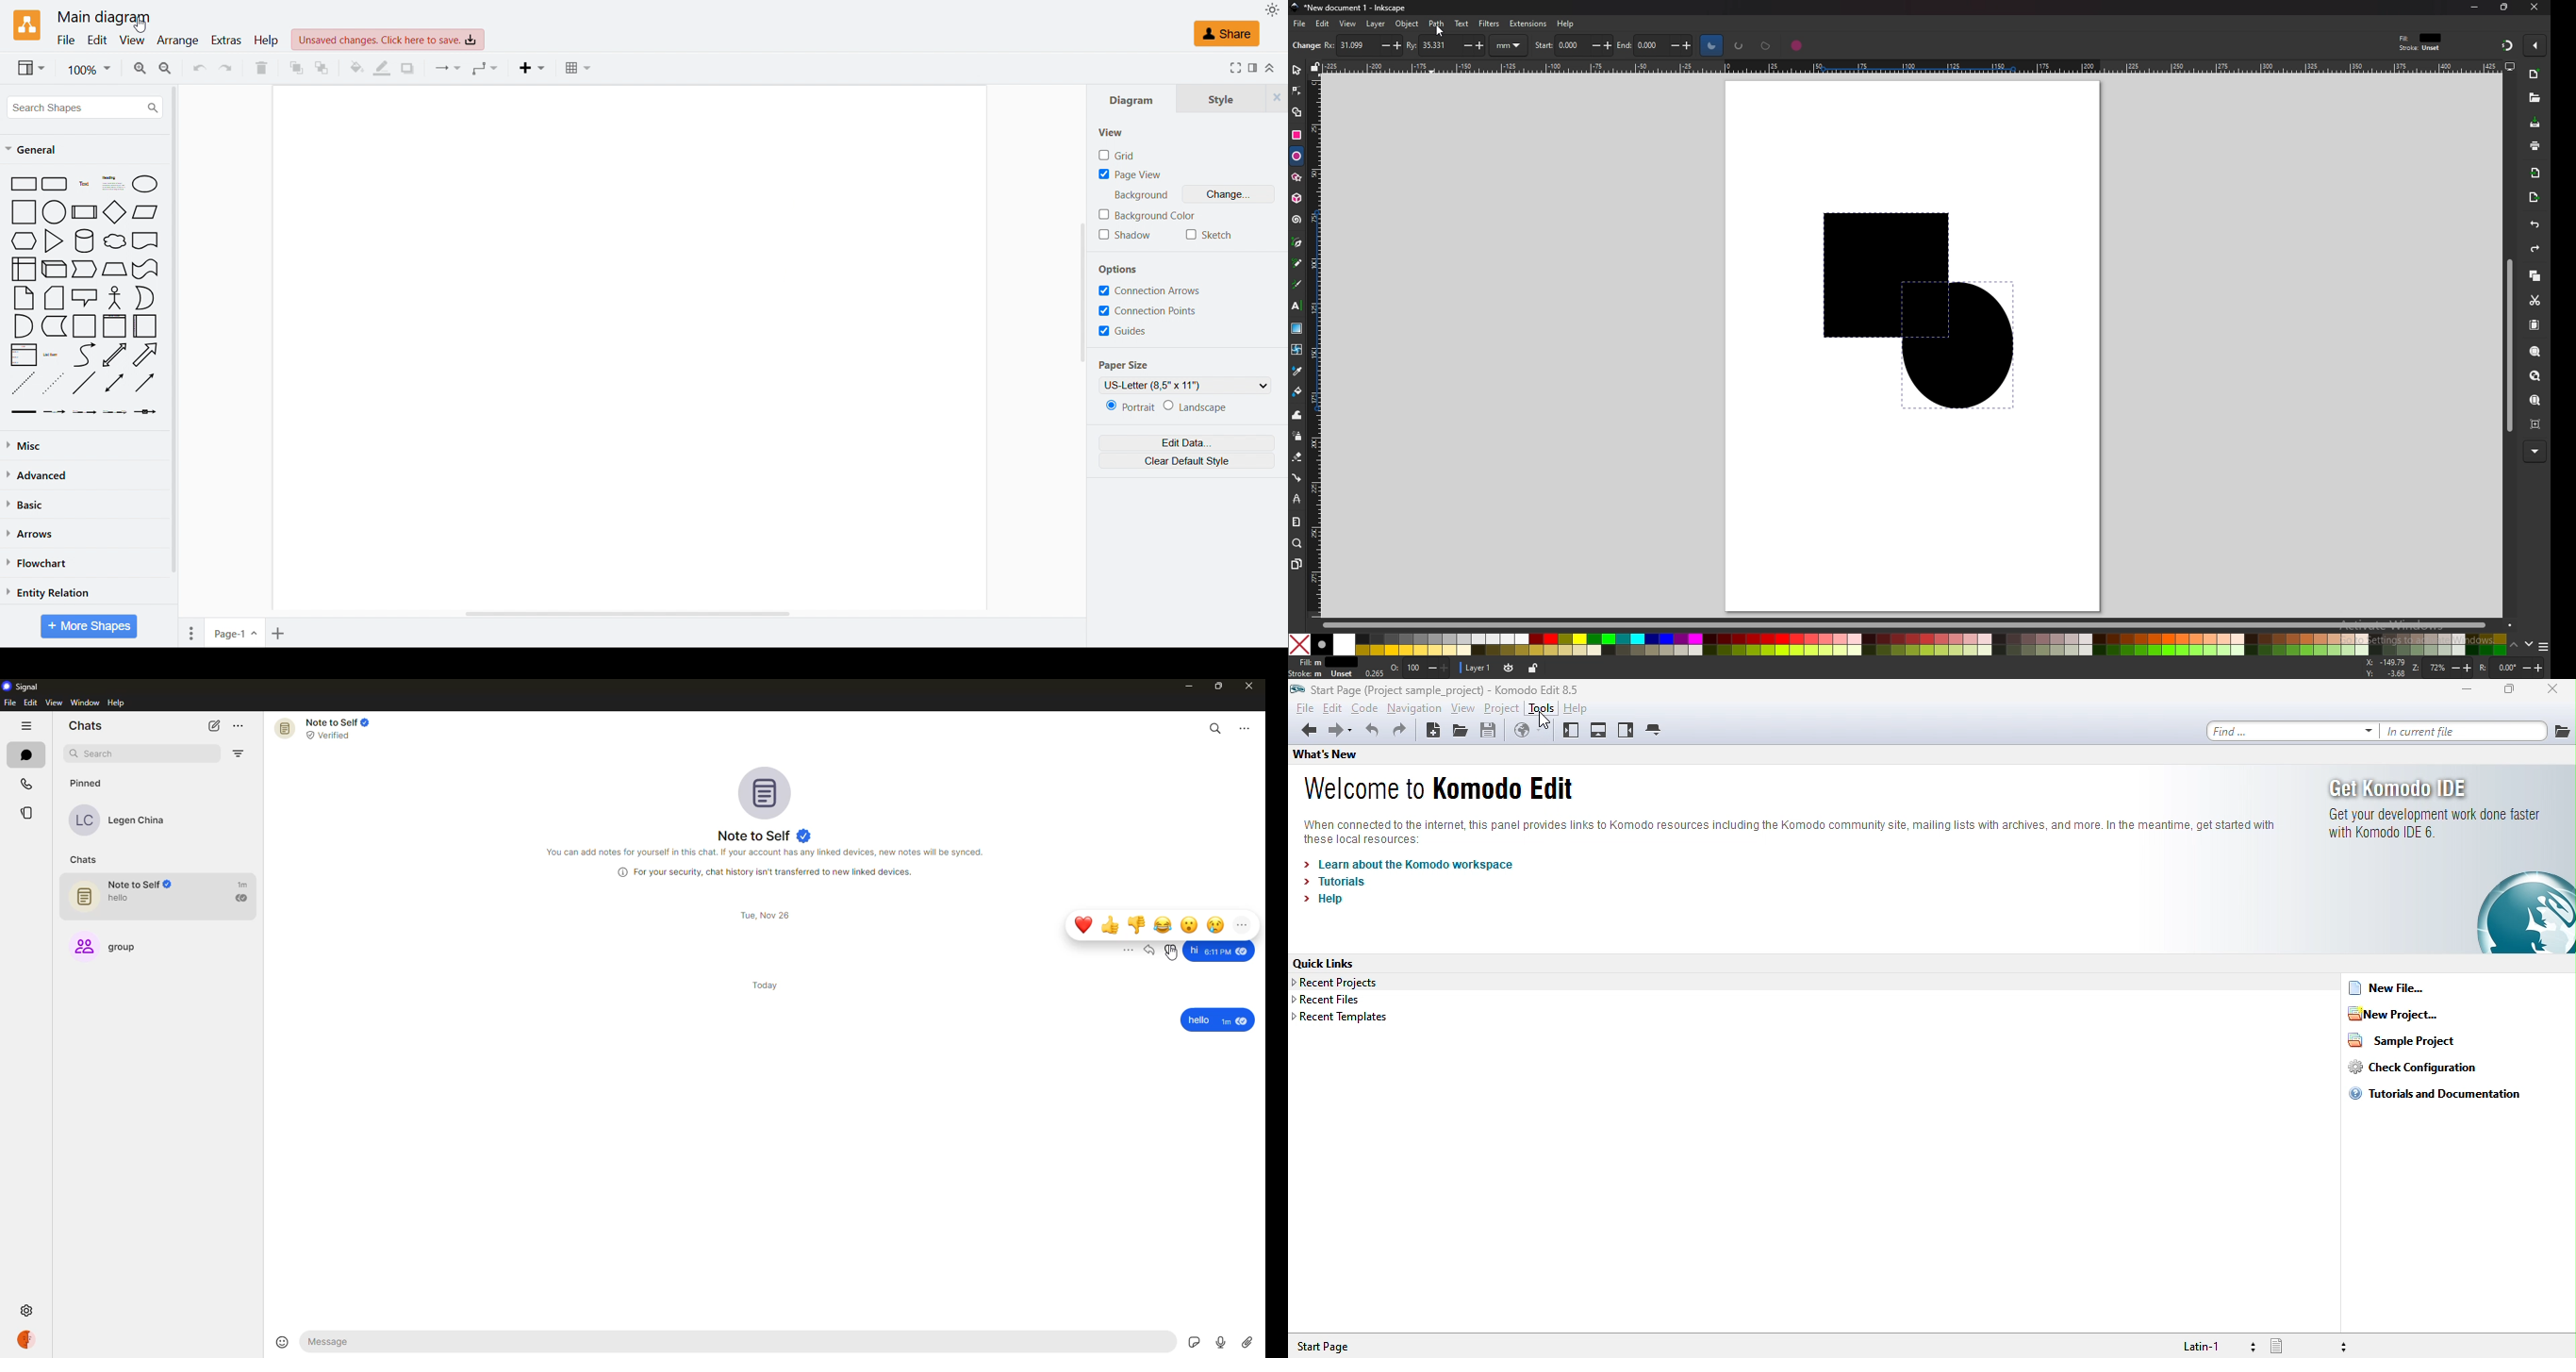  I want to click on more, so click(1121, 951).